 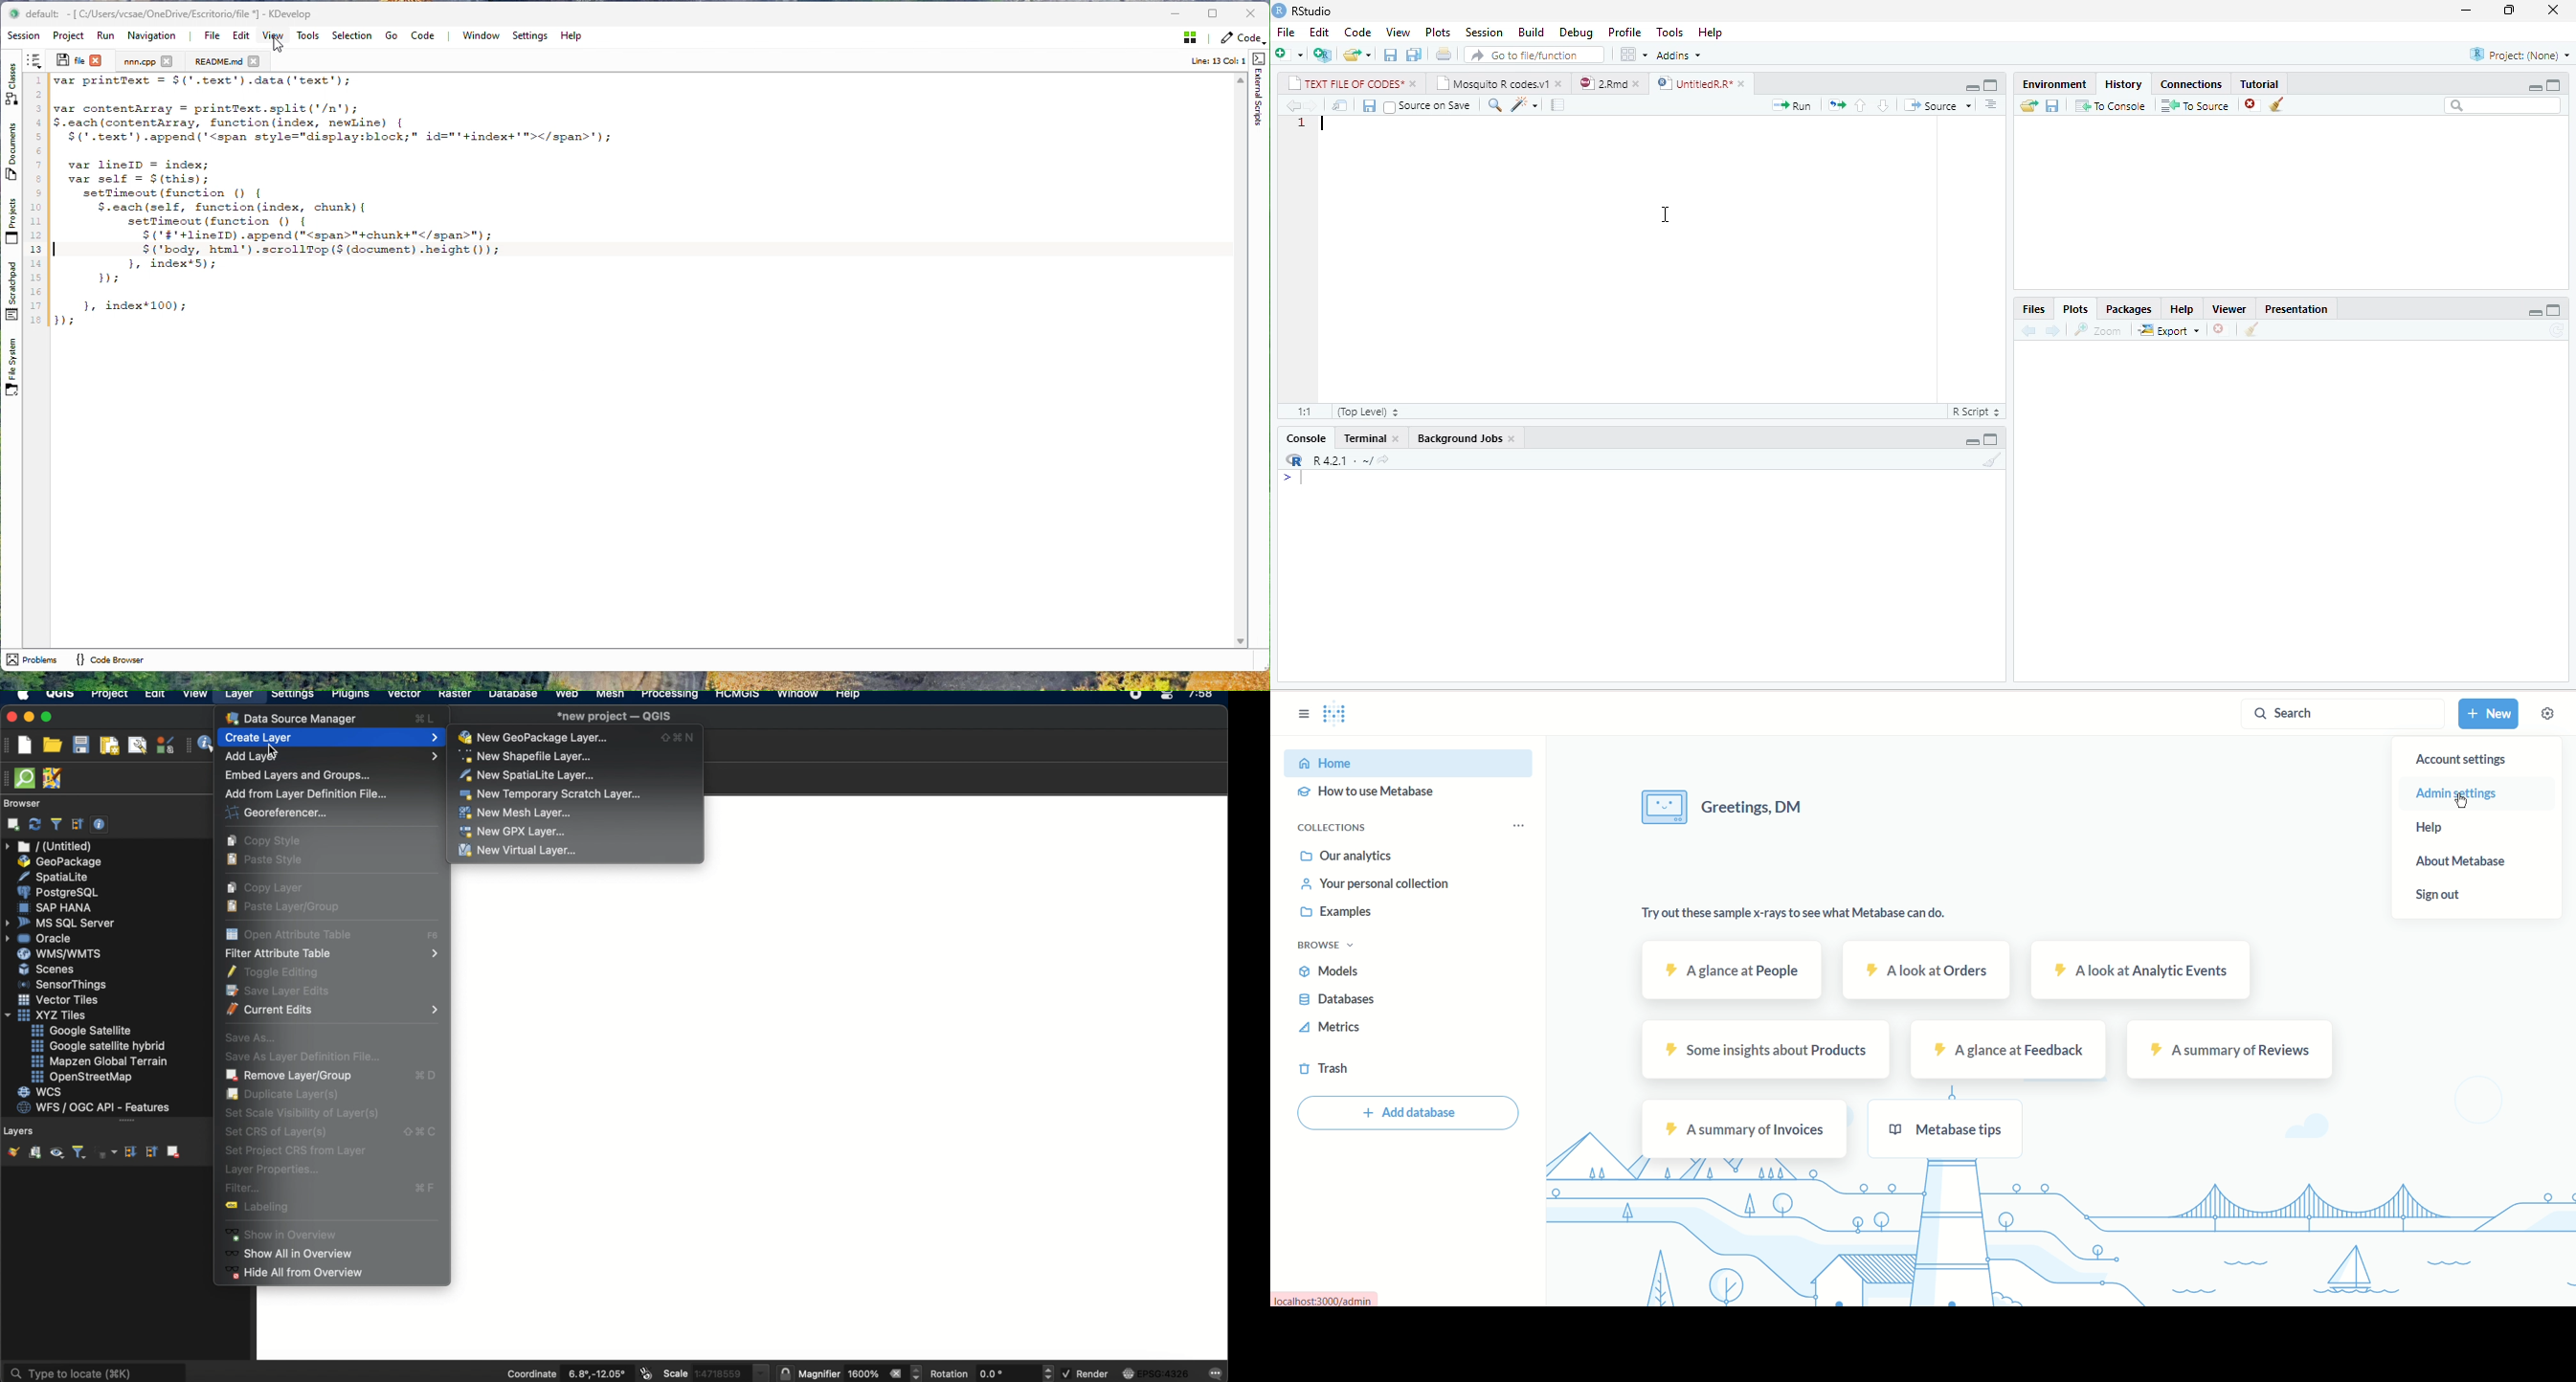 I want to click on clear, so click(x=2251, y=328).